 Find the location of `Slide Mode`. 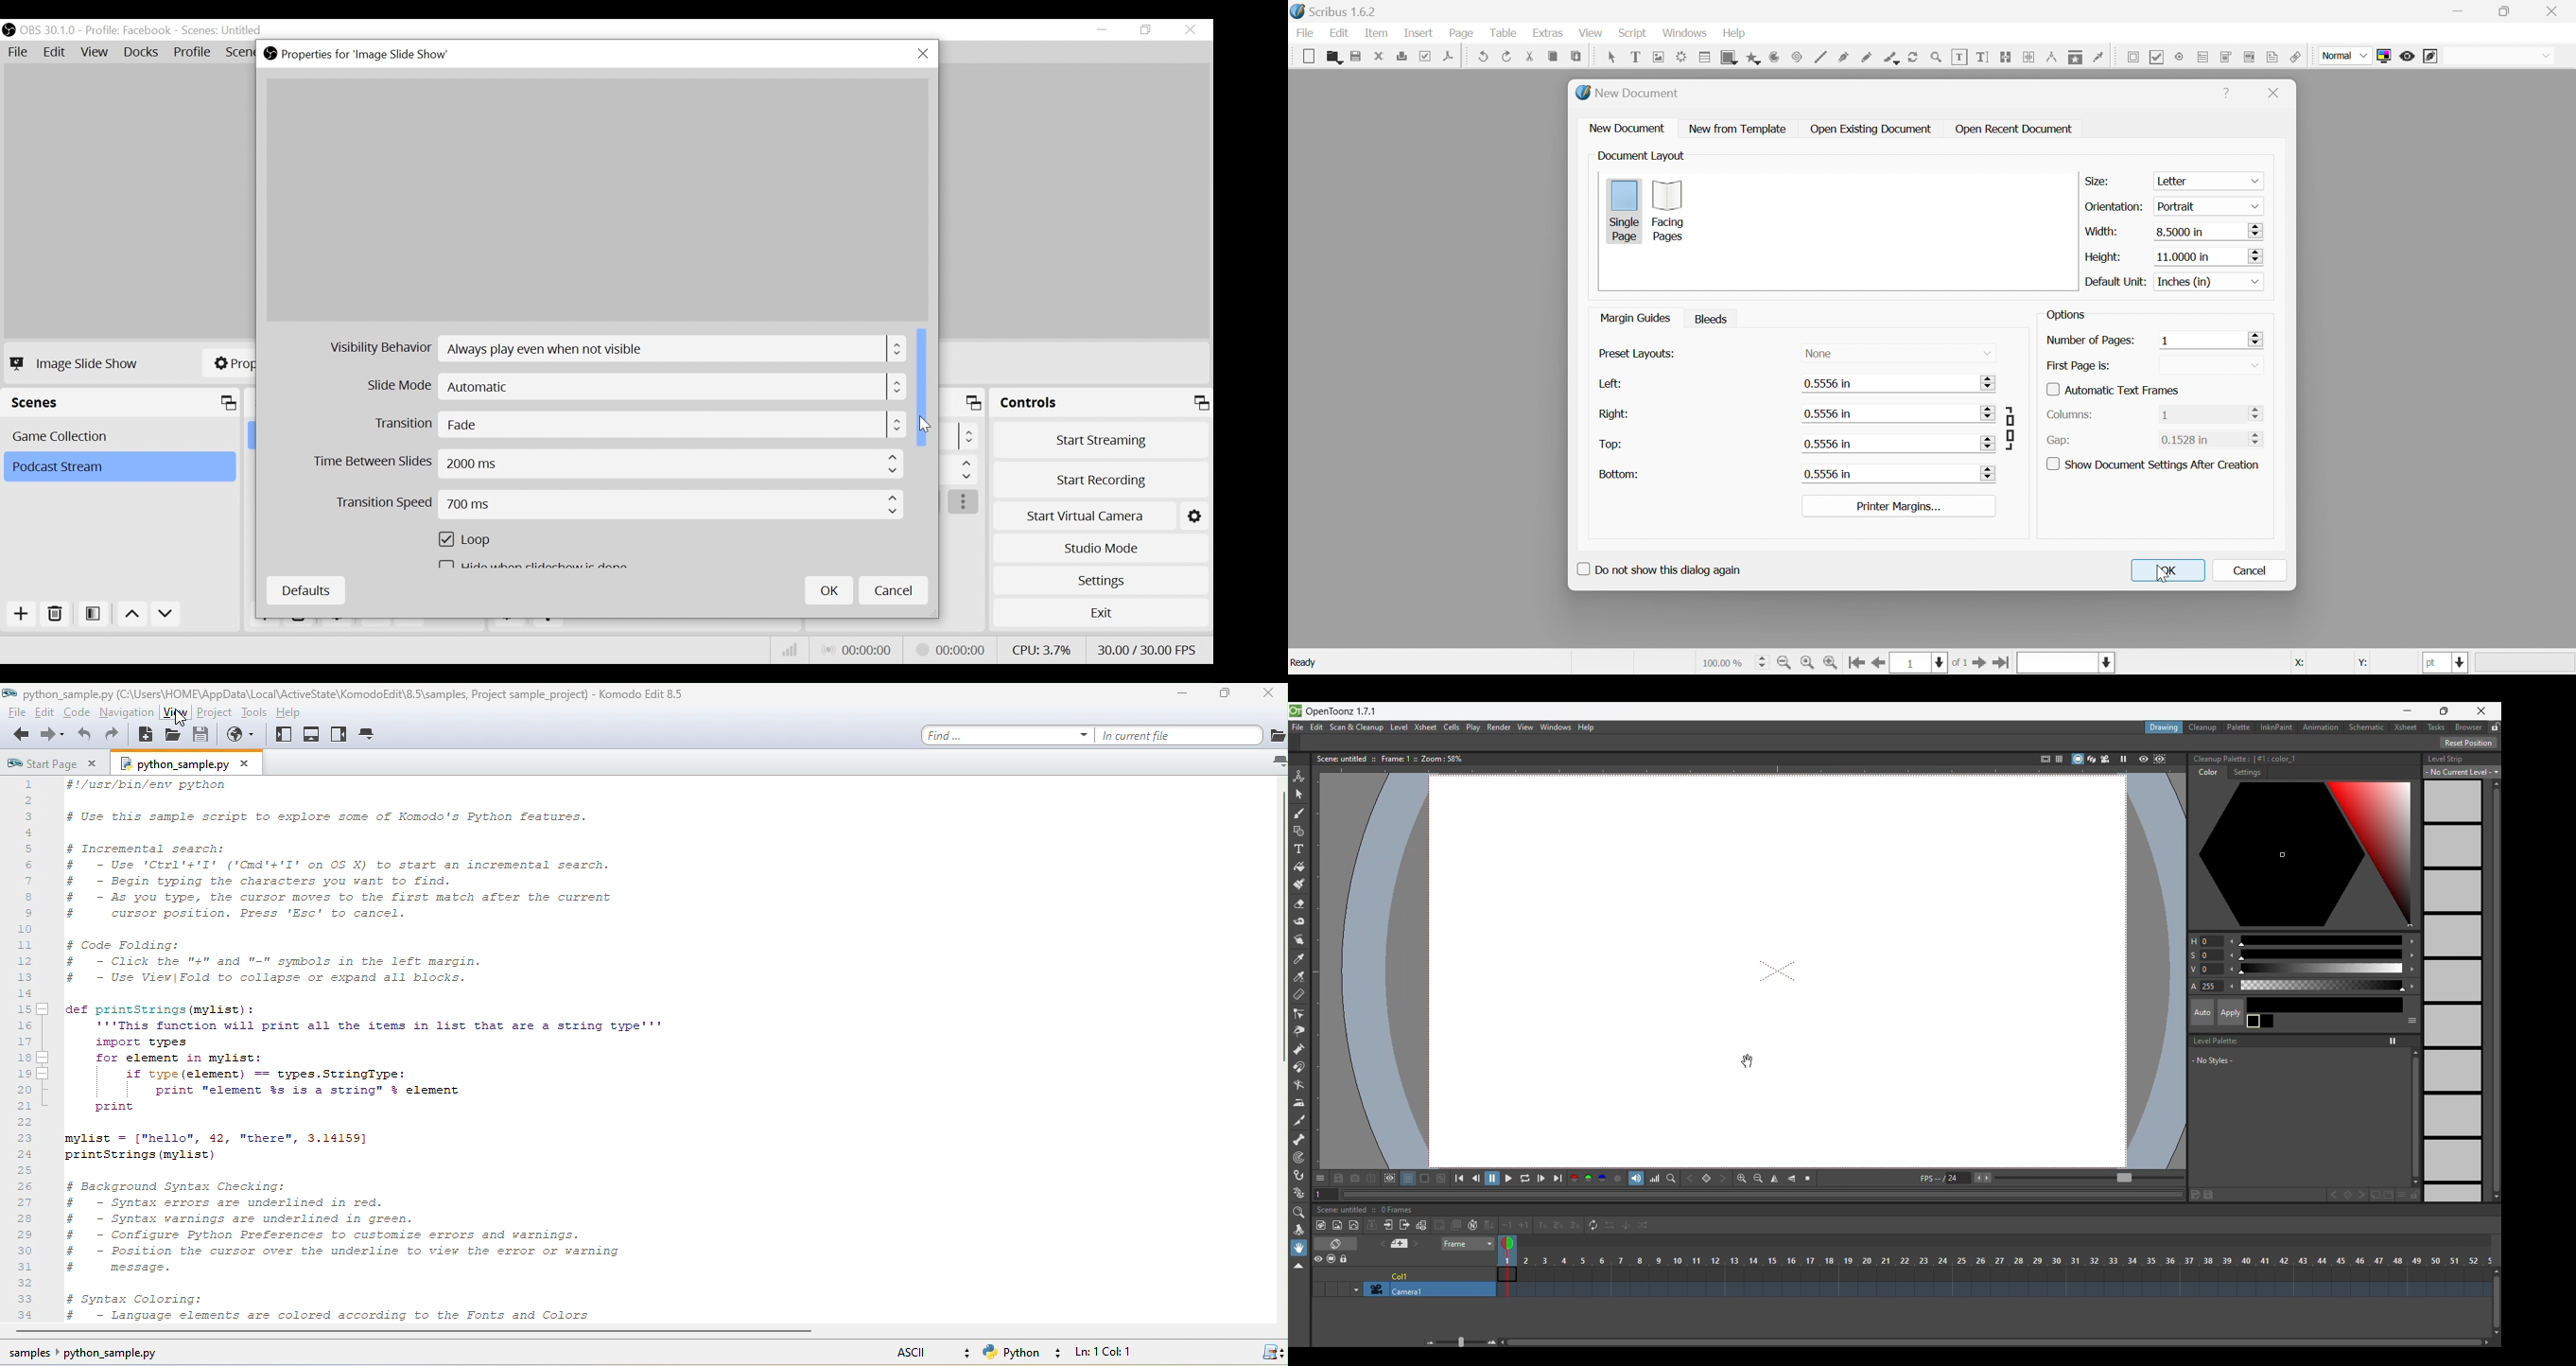

Slide Mode is located at coordinates (638, 388).